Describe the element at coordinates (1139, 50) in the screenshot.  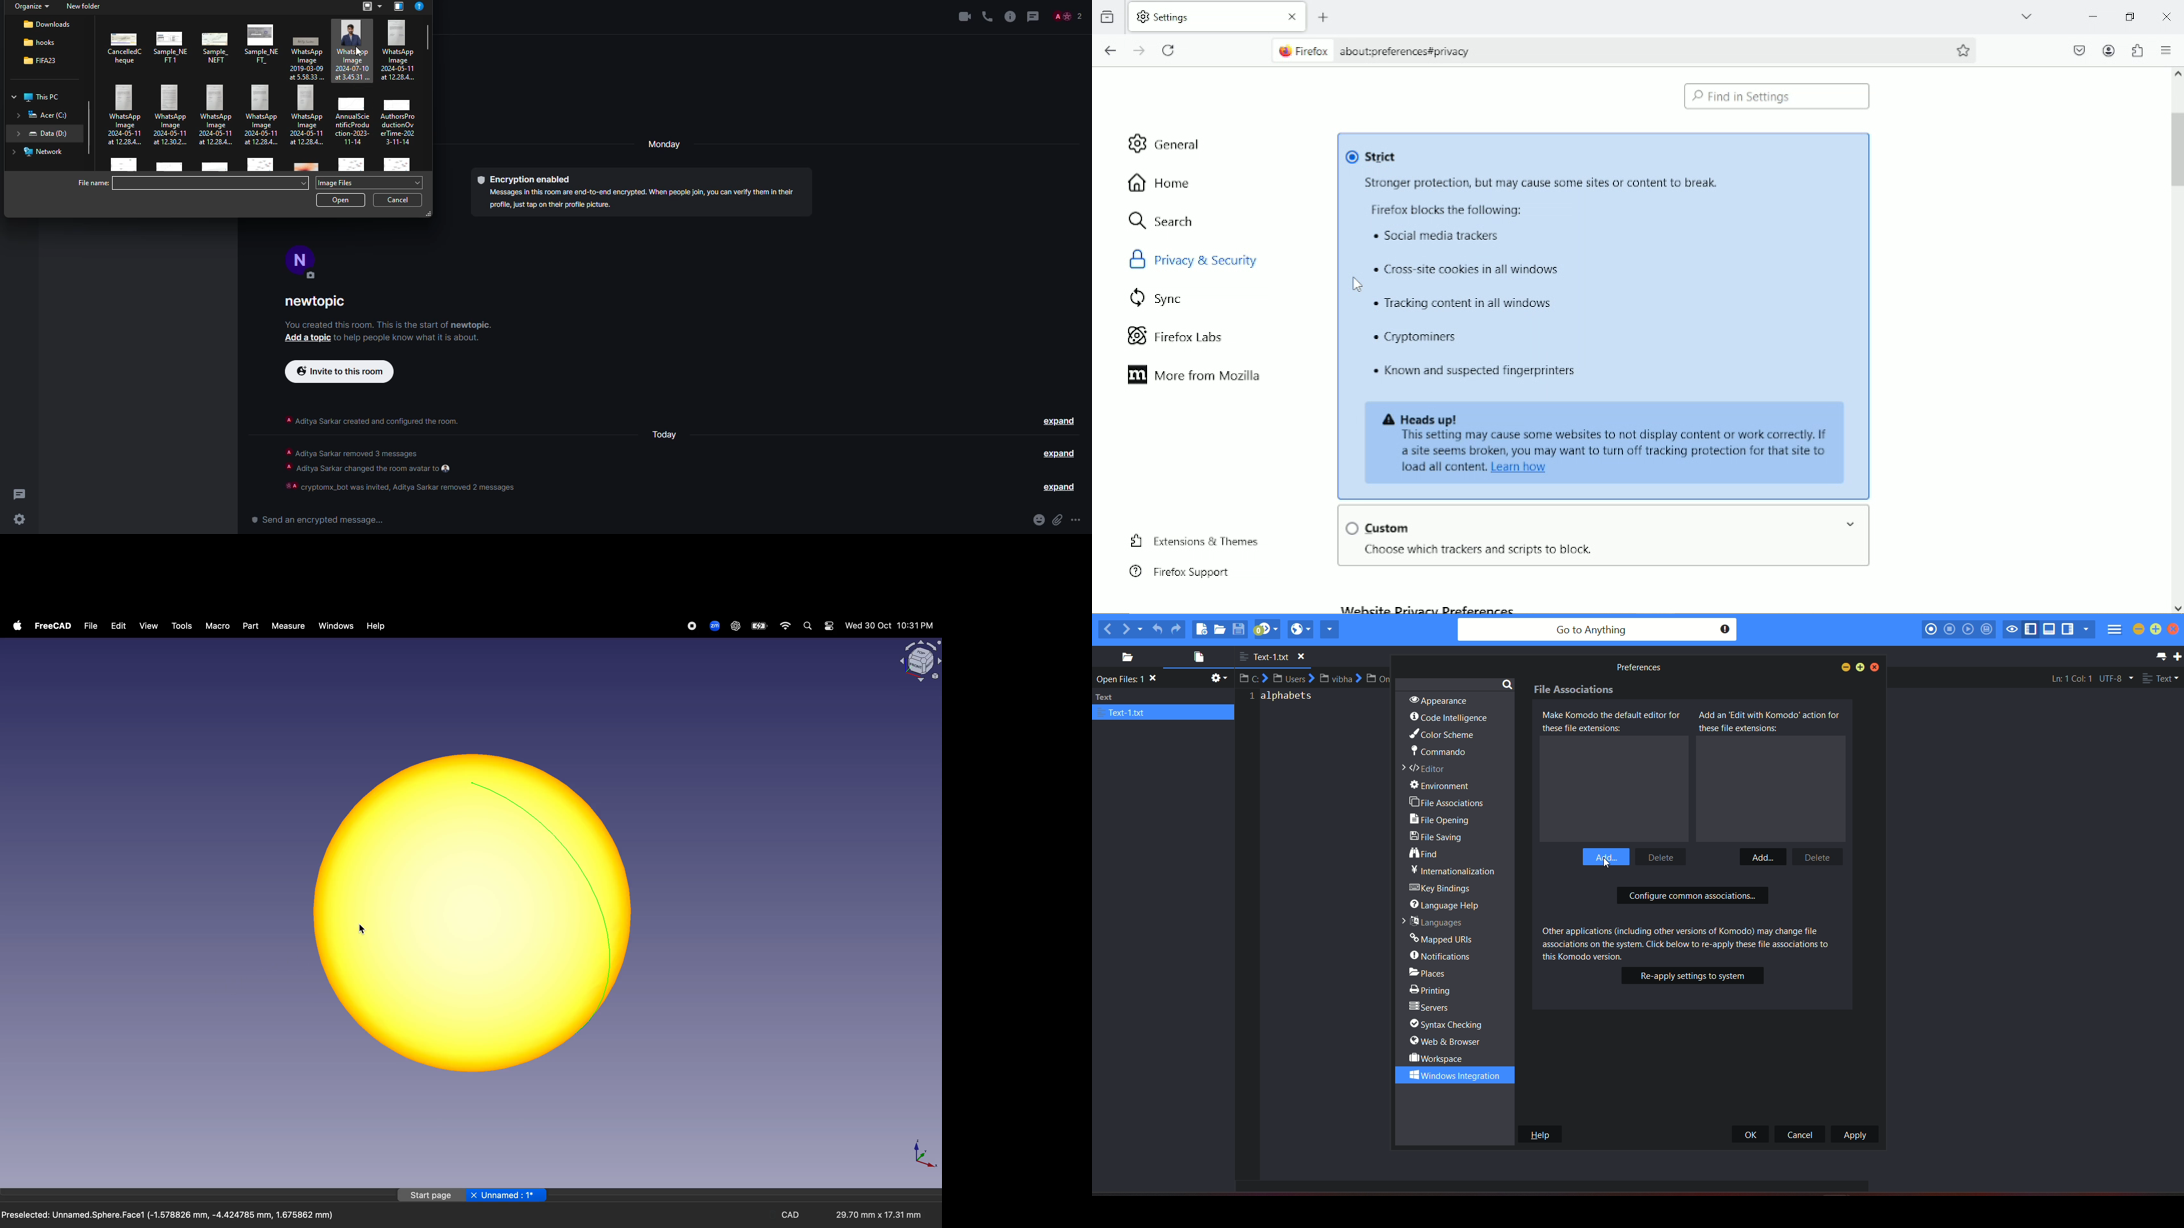
I see `go forward` at that location.